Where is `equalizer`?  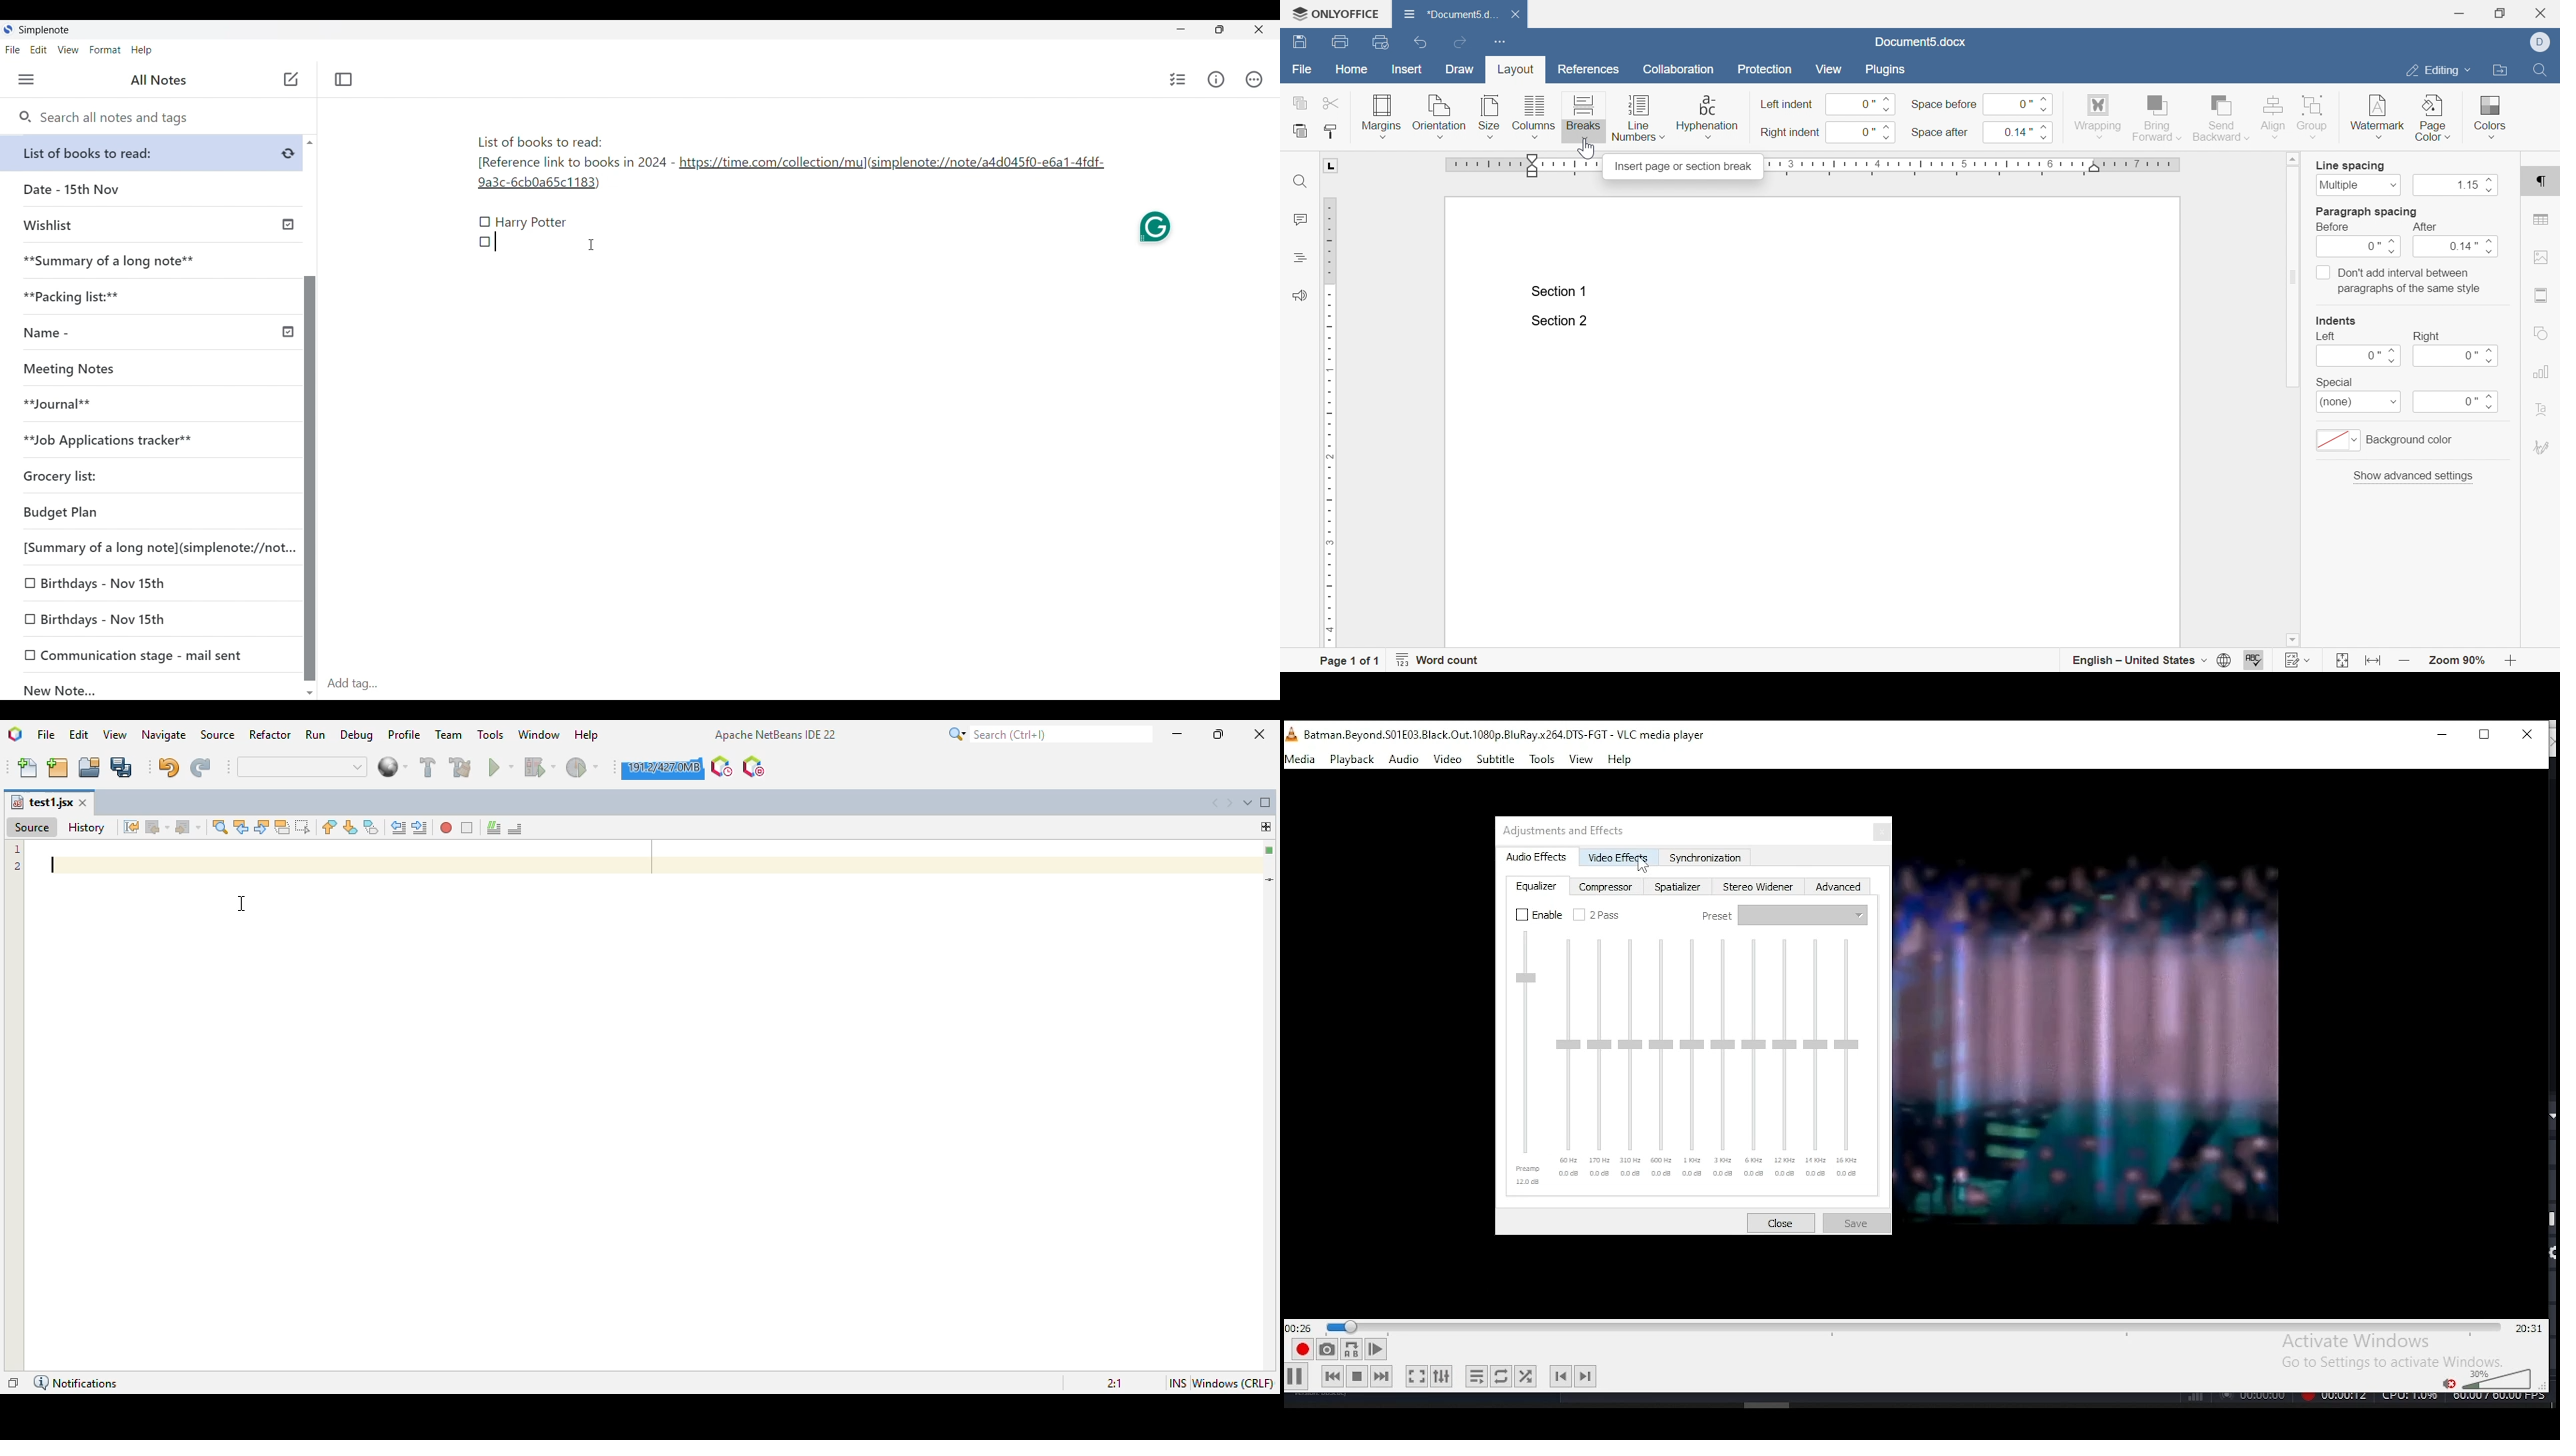
equalizer is located at coordinates (1537, 886).